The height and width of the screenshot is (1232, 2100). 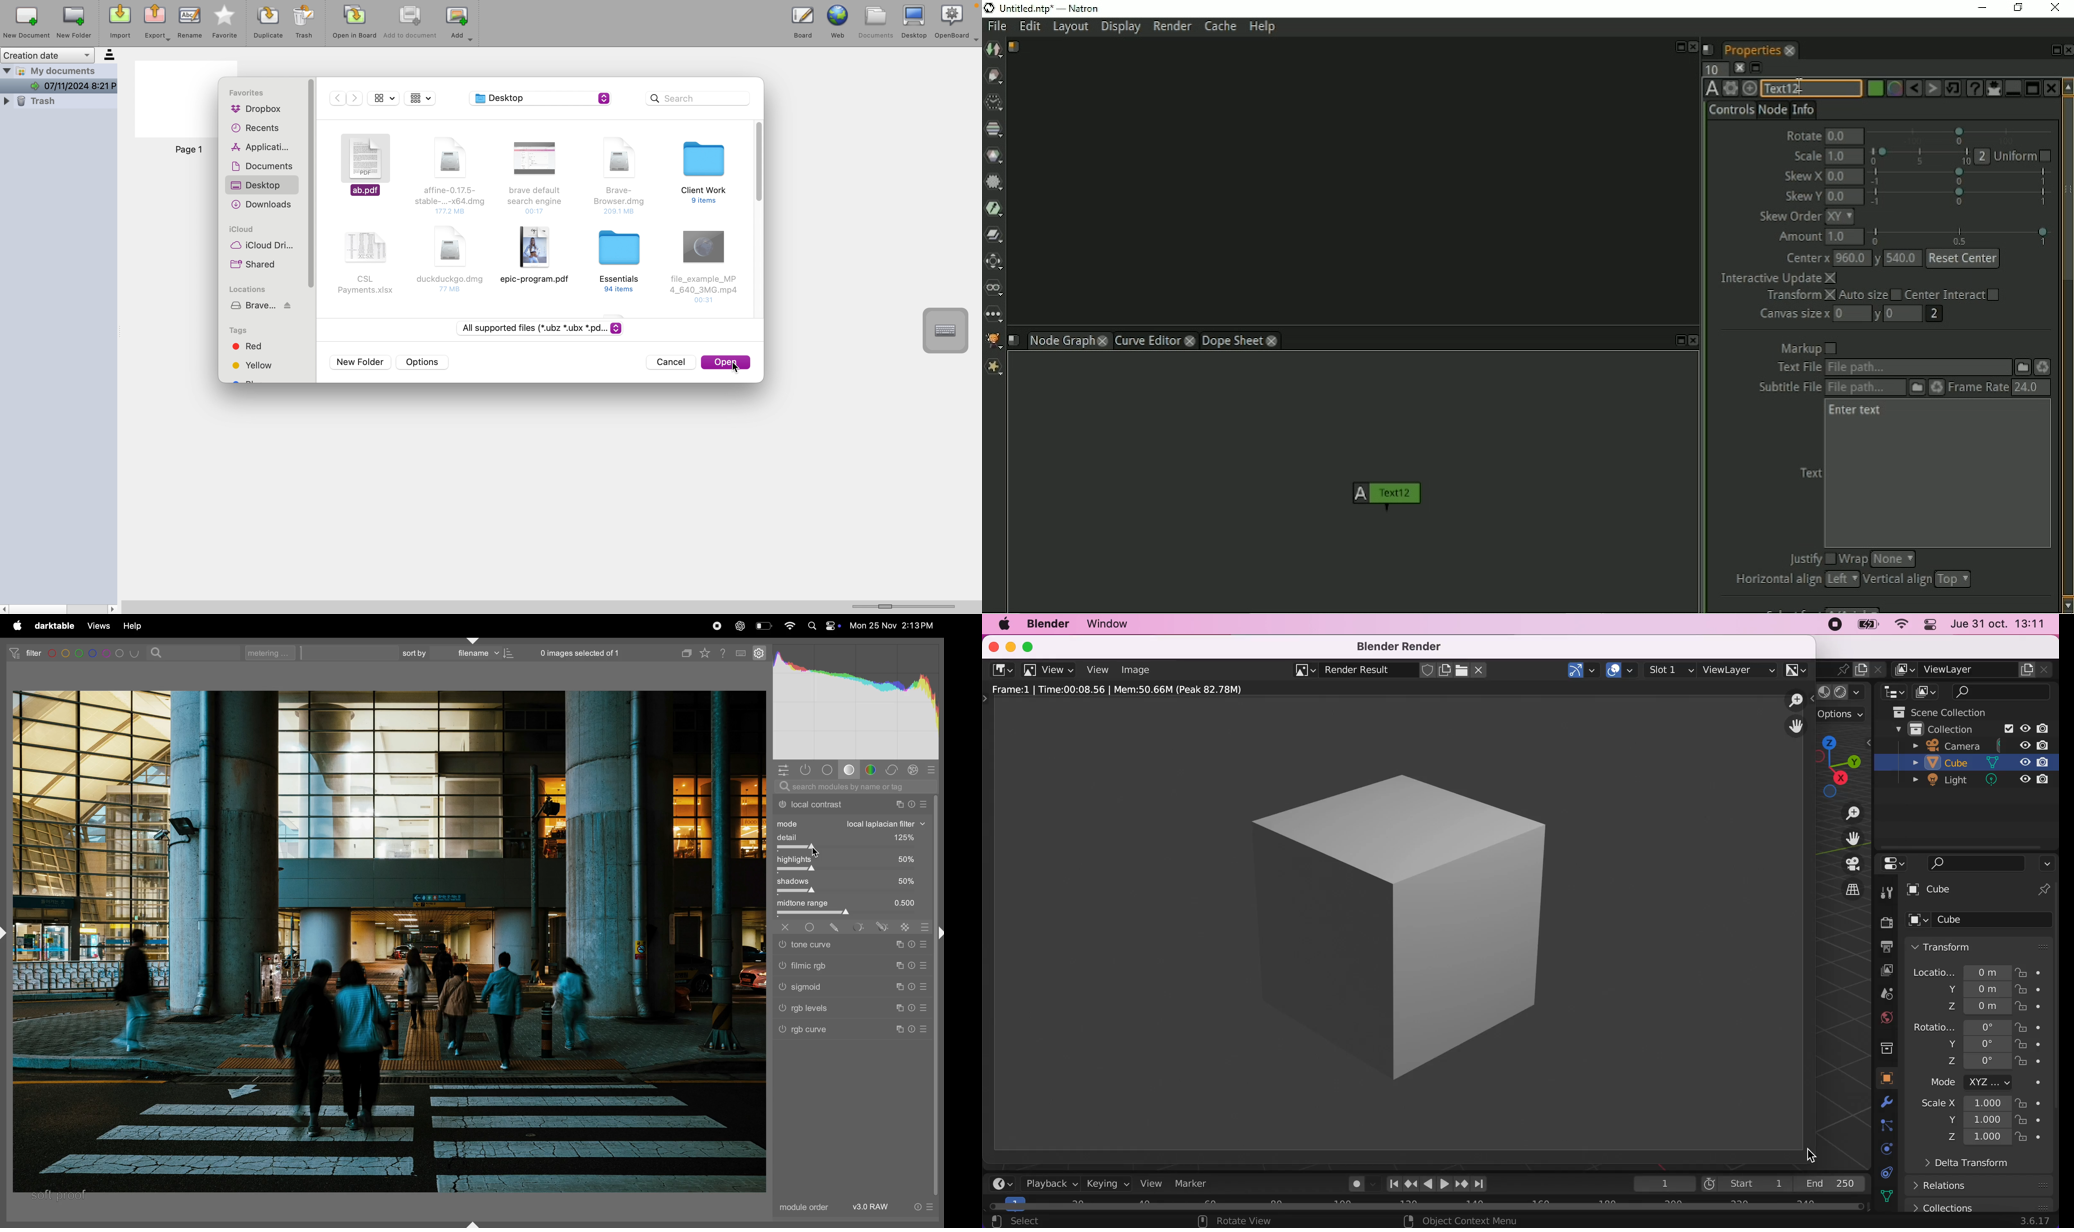 I want to click on jue 31 oct. 13:11, so click(x=2003, y=625).